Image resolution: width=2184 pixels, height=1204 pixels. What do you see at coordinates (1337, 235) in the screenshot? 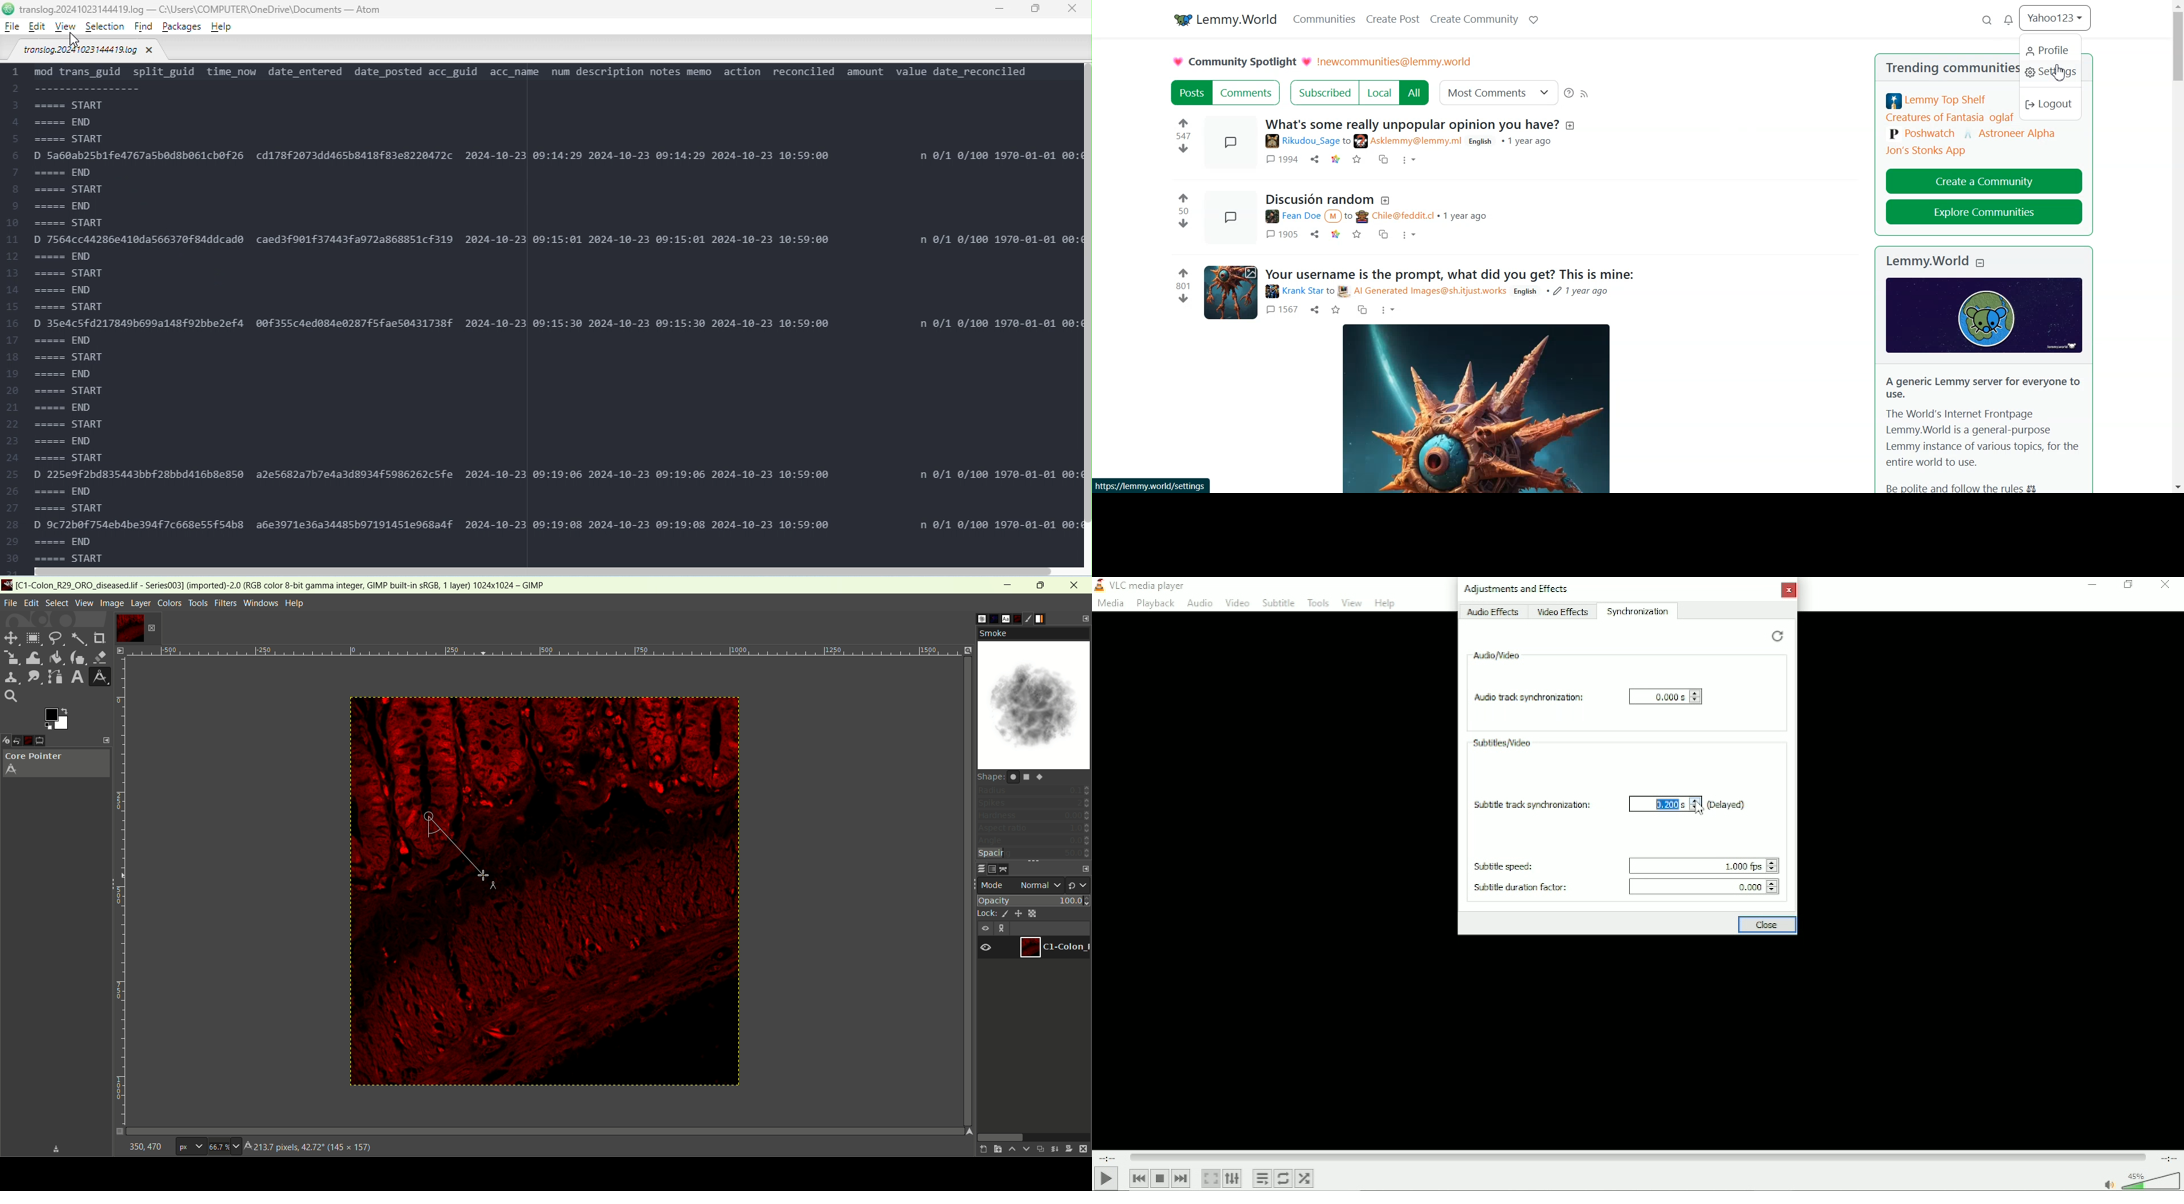
I see `link` at bounding box center [1337, 235].